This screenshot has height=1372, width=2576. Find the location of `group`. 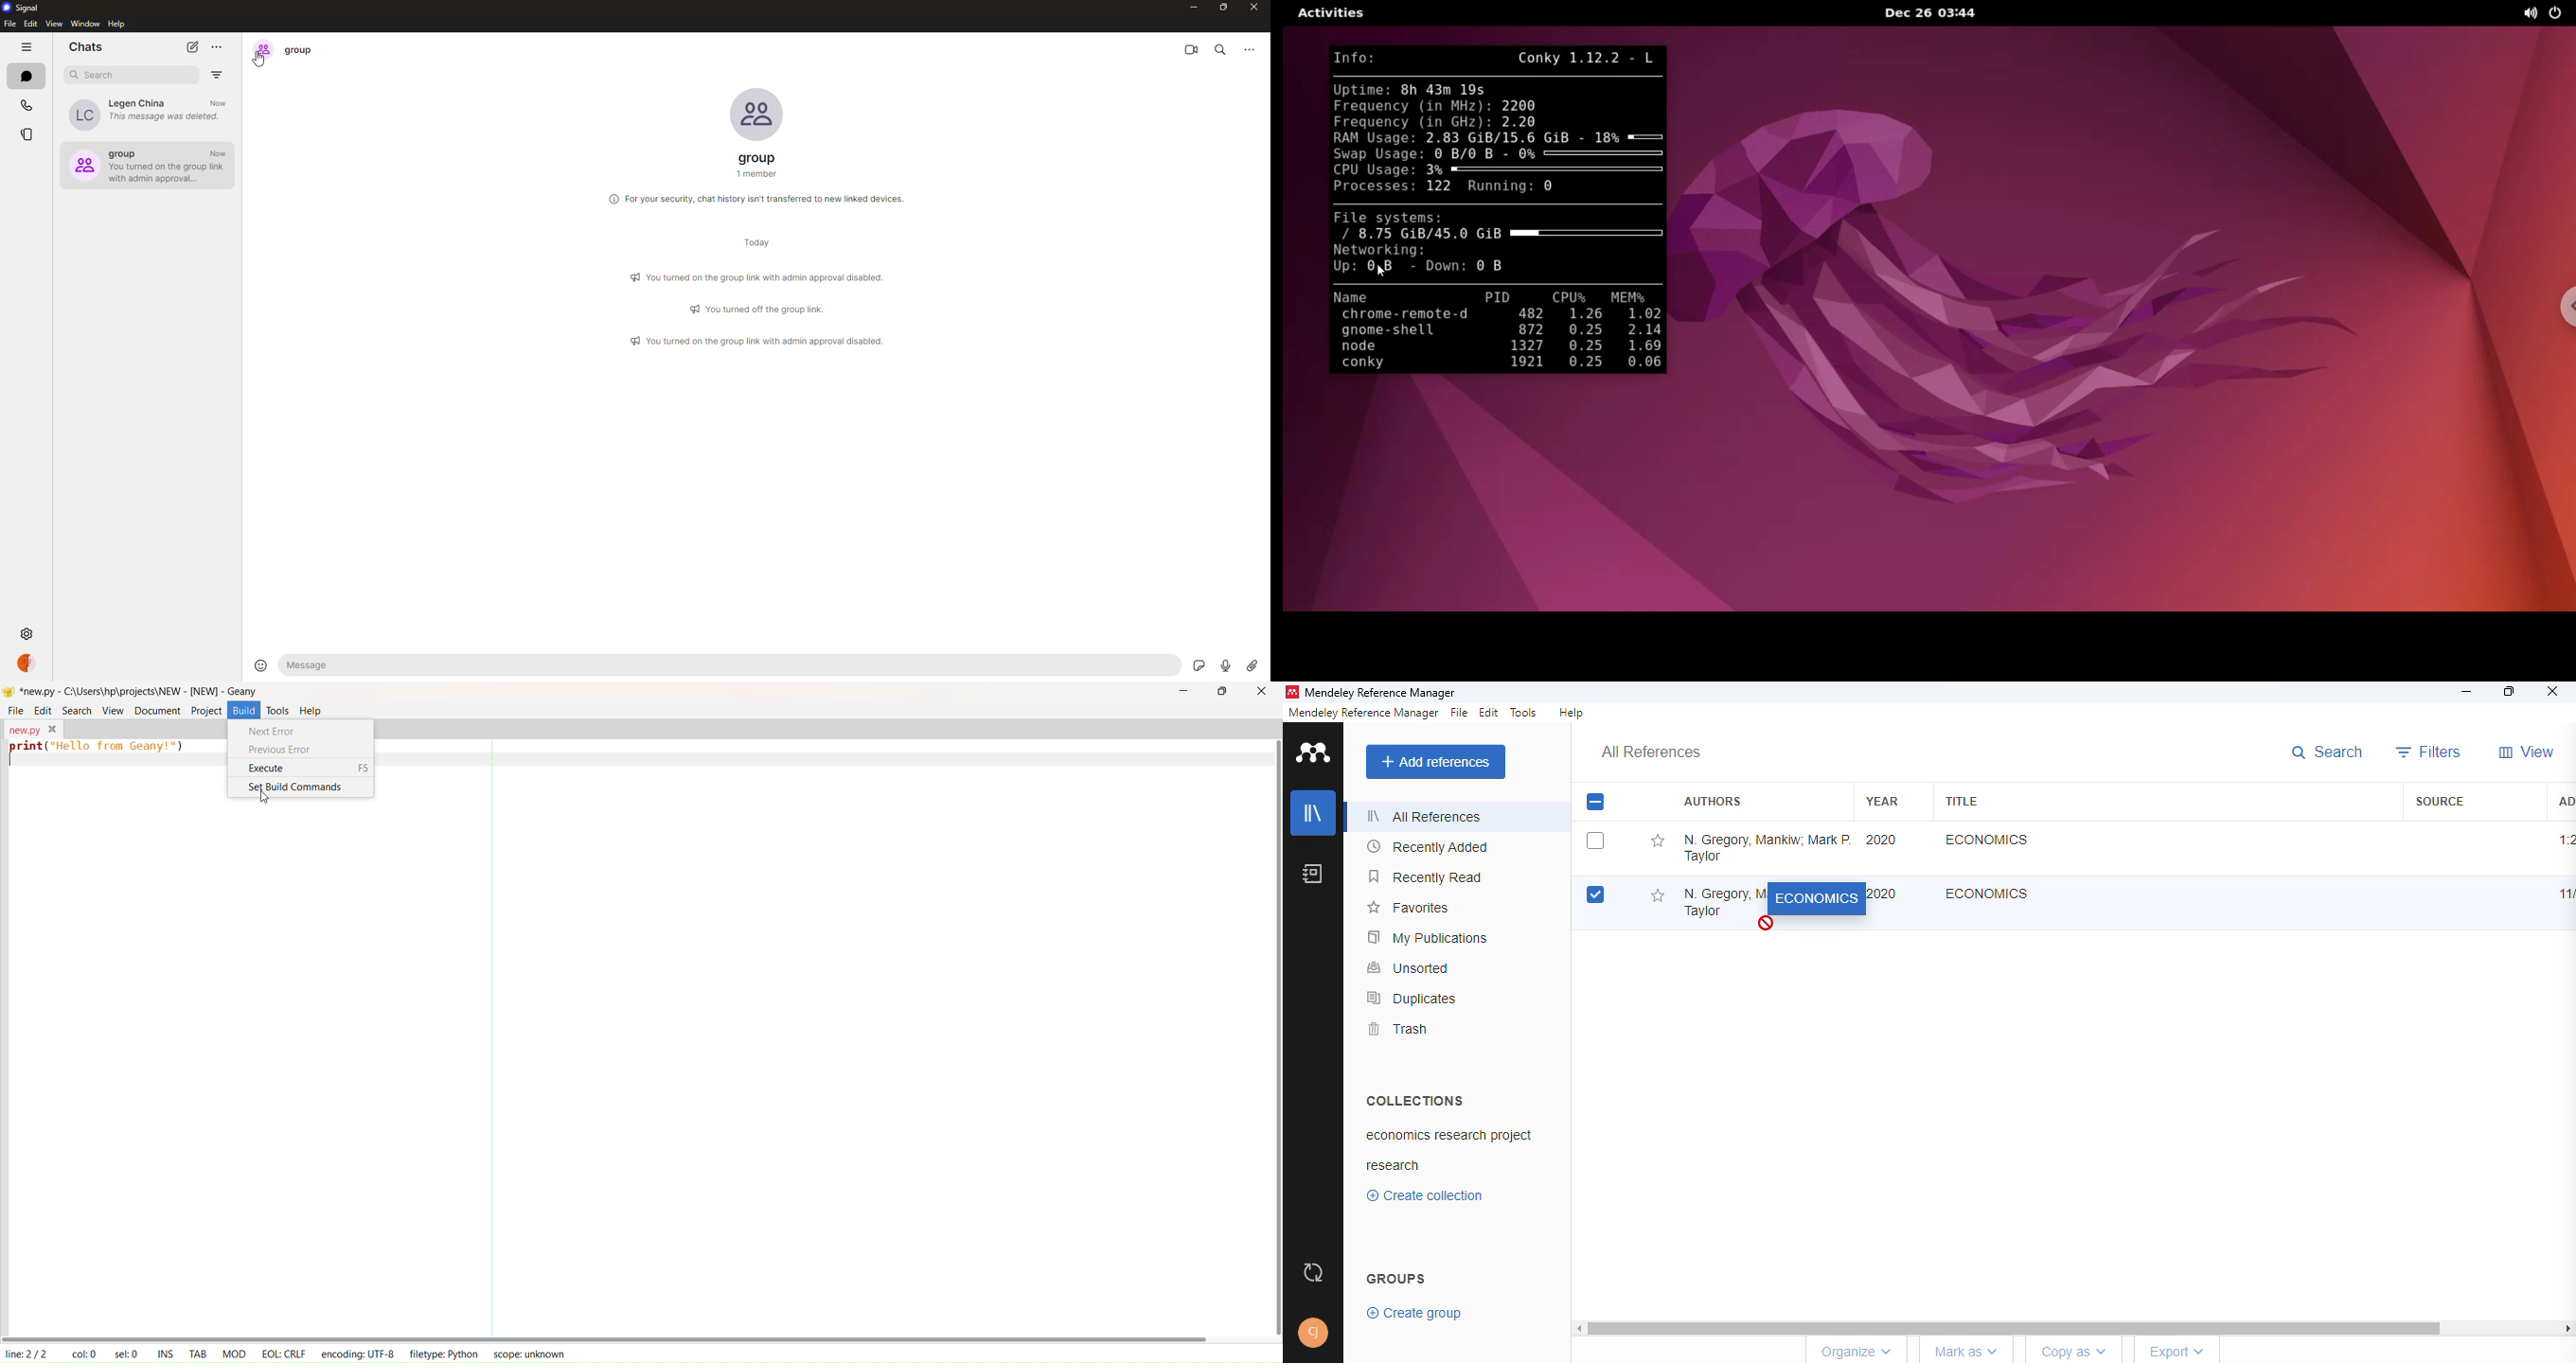

group is located at coordinates (149, 164).